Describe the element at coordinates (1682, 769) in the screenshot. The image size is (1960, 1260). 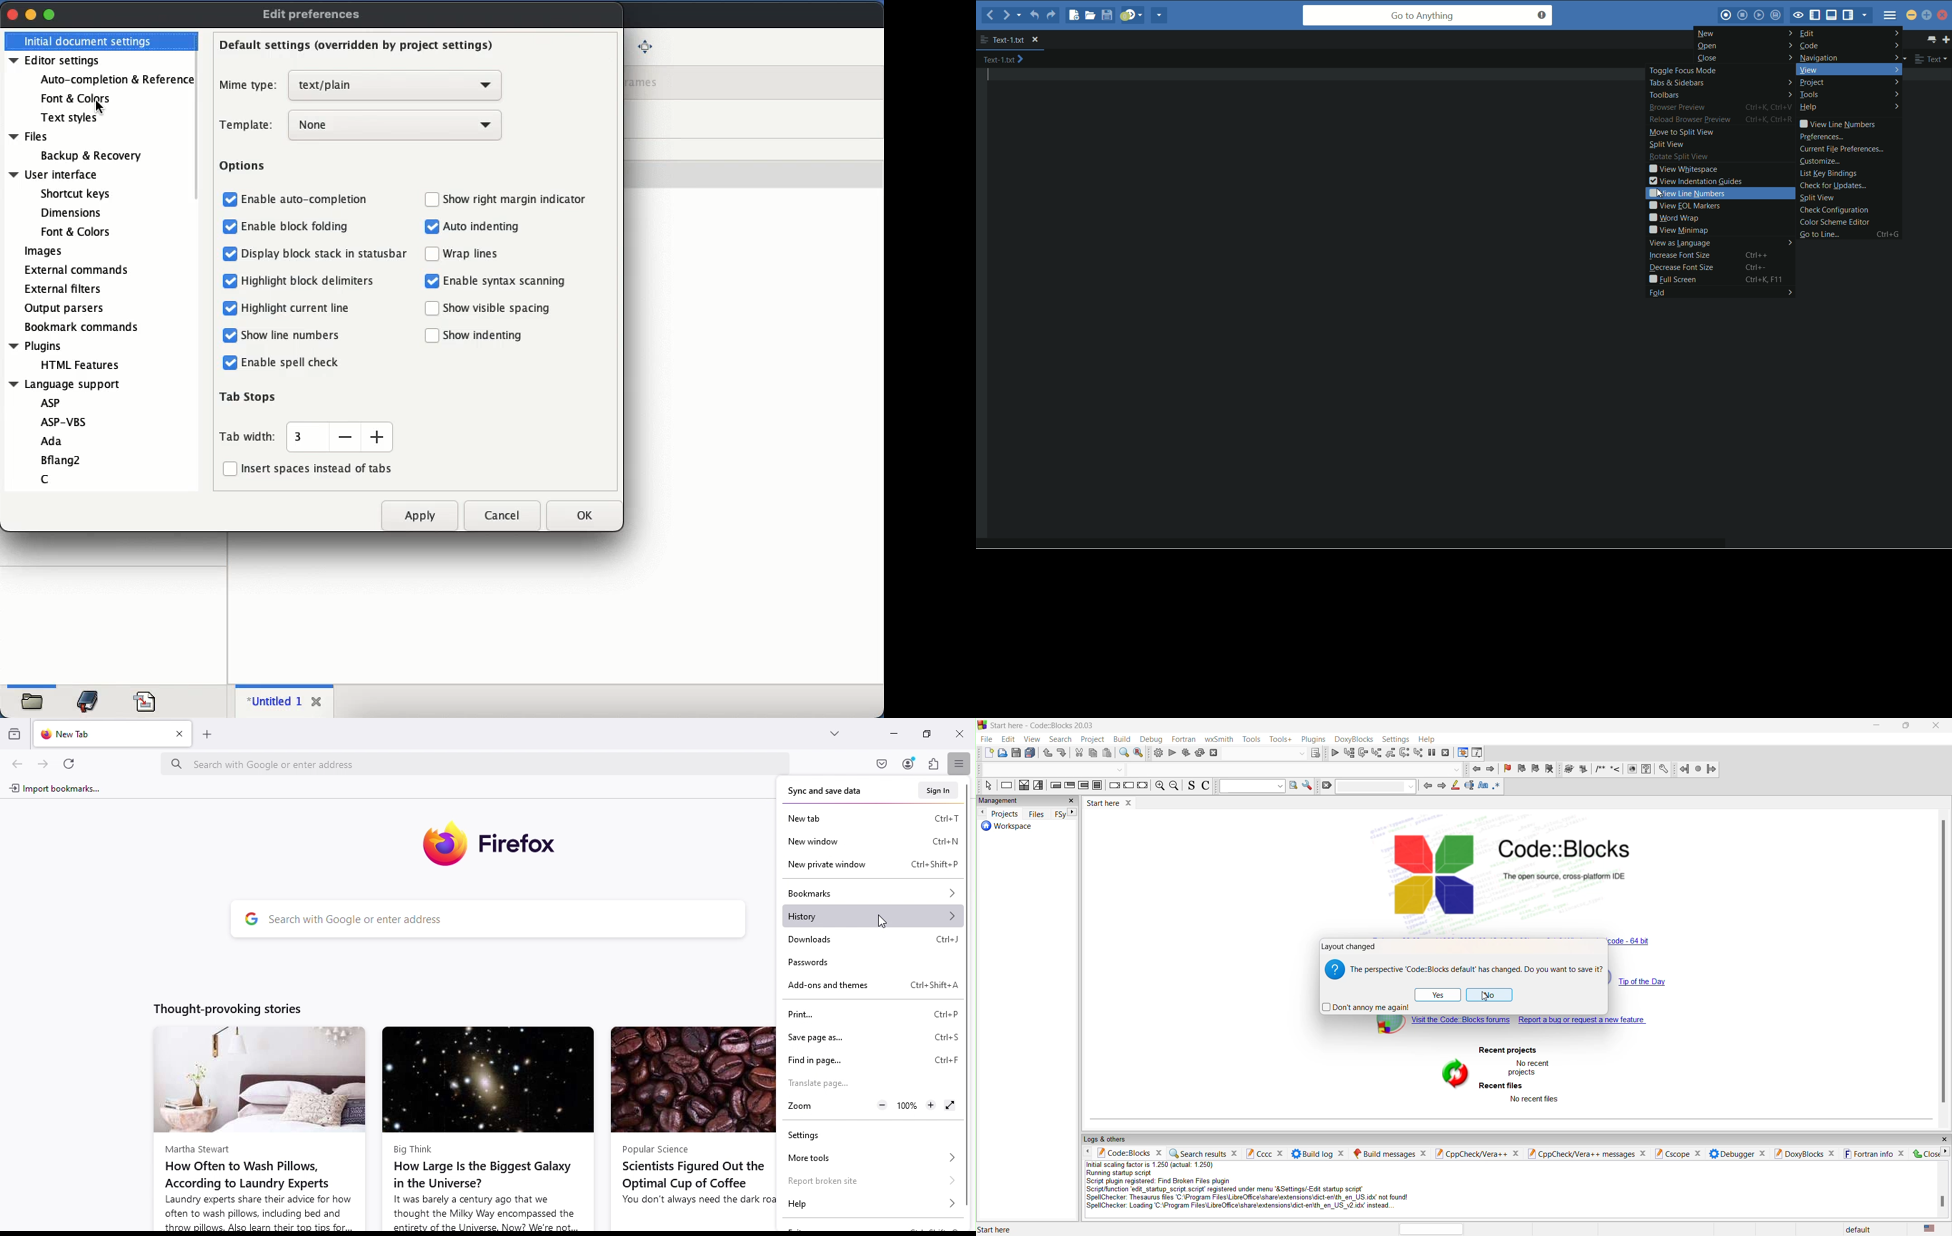
I see `jump back` at that location.